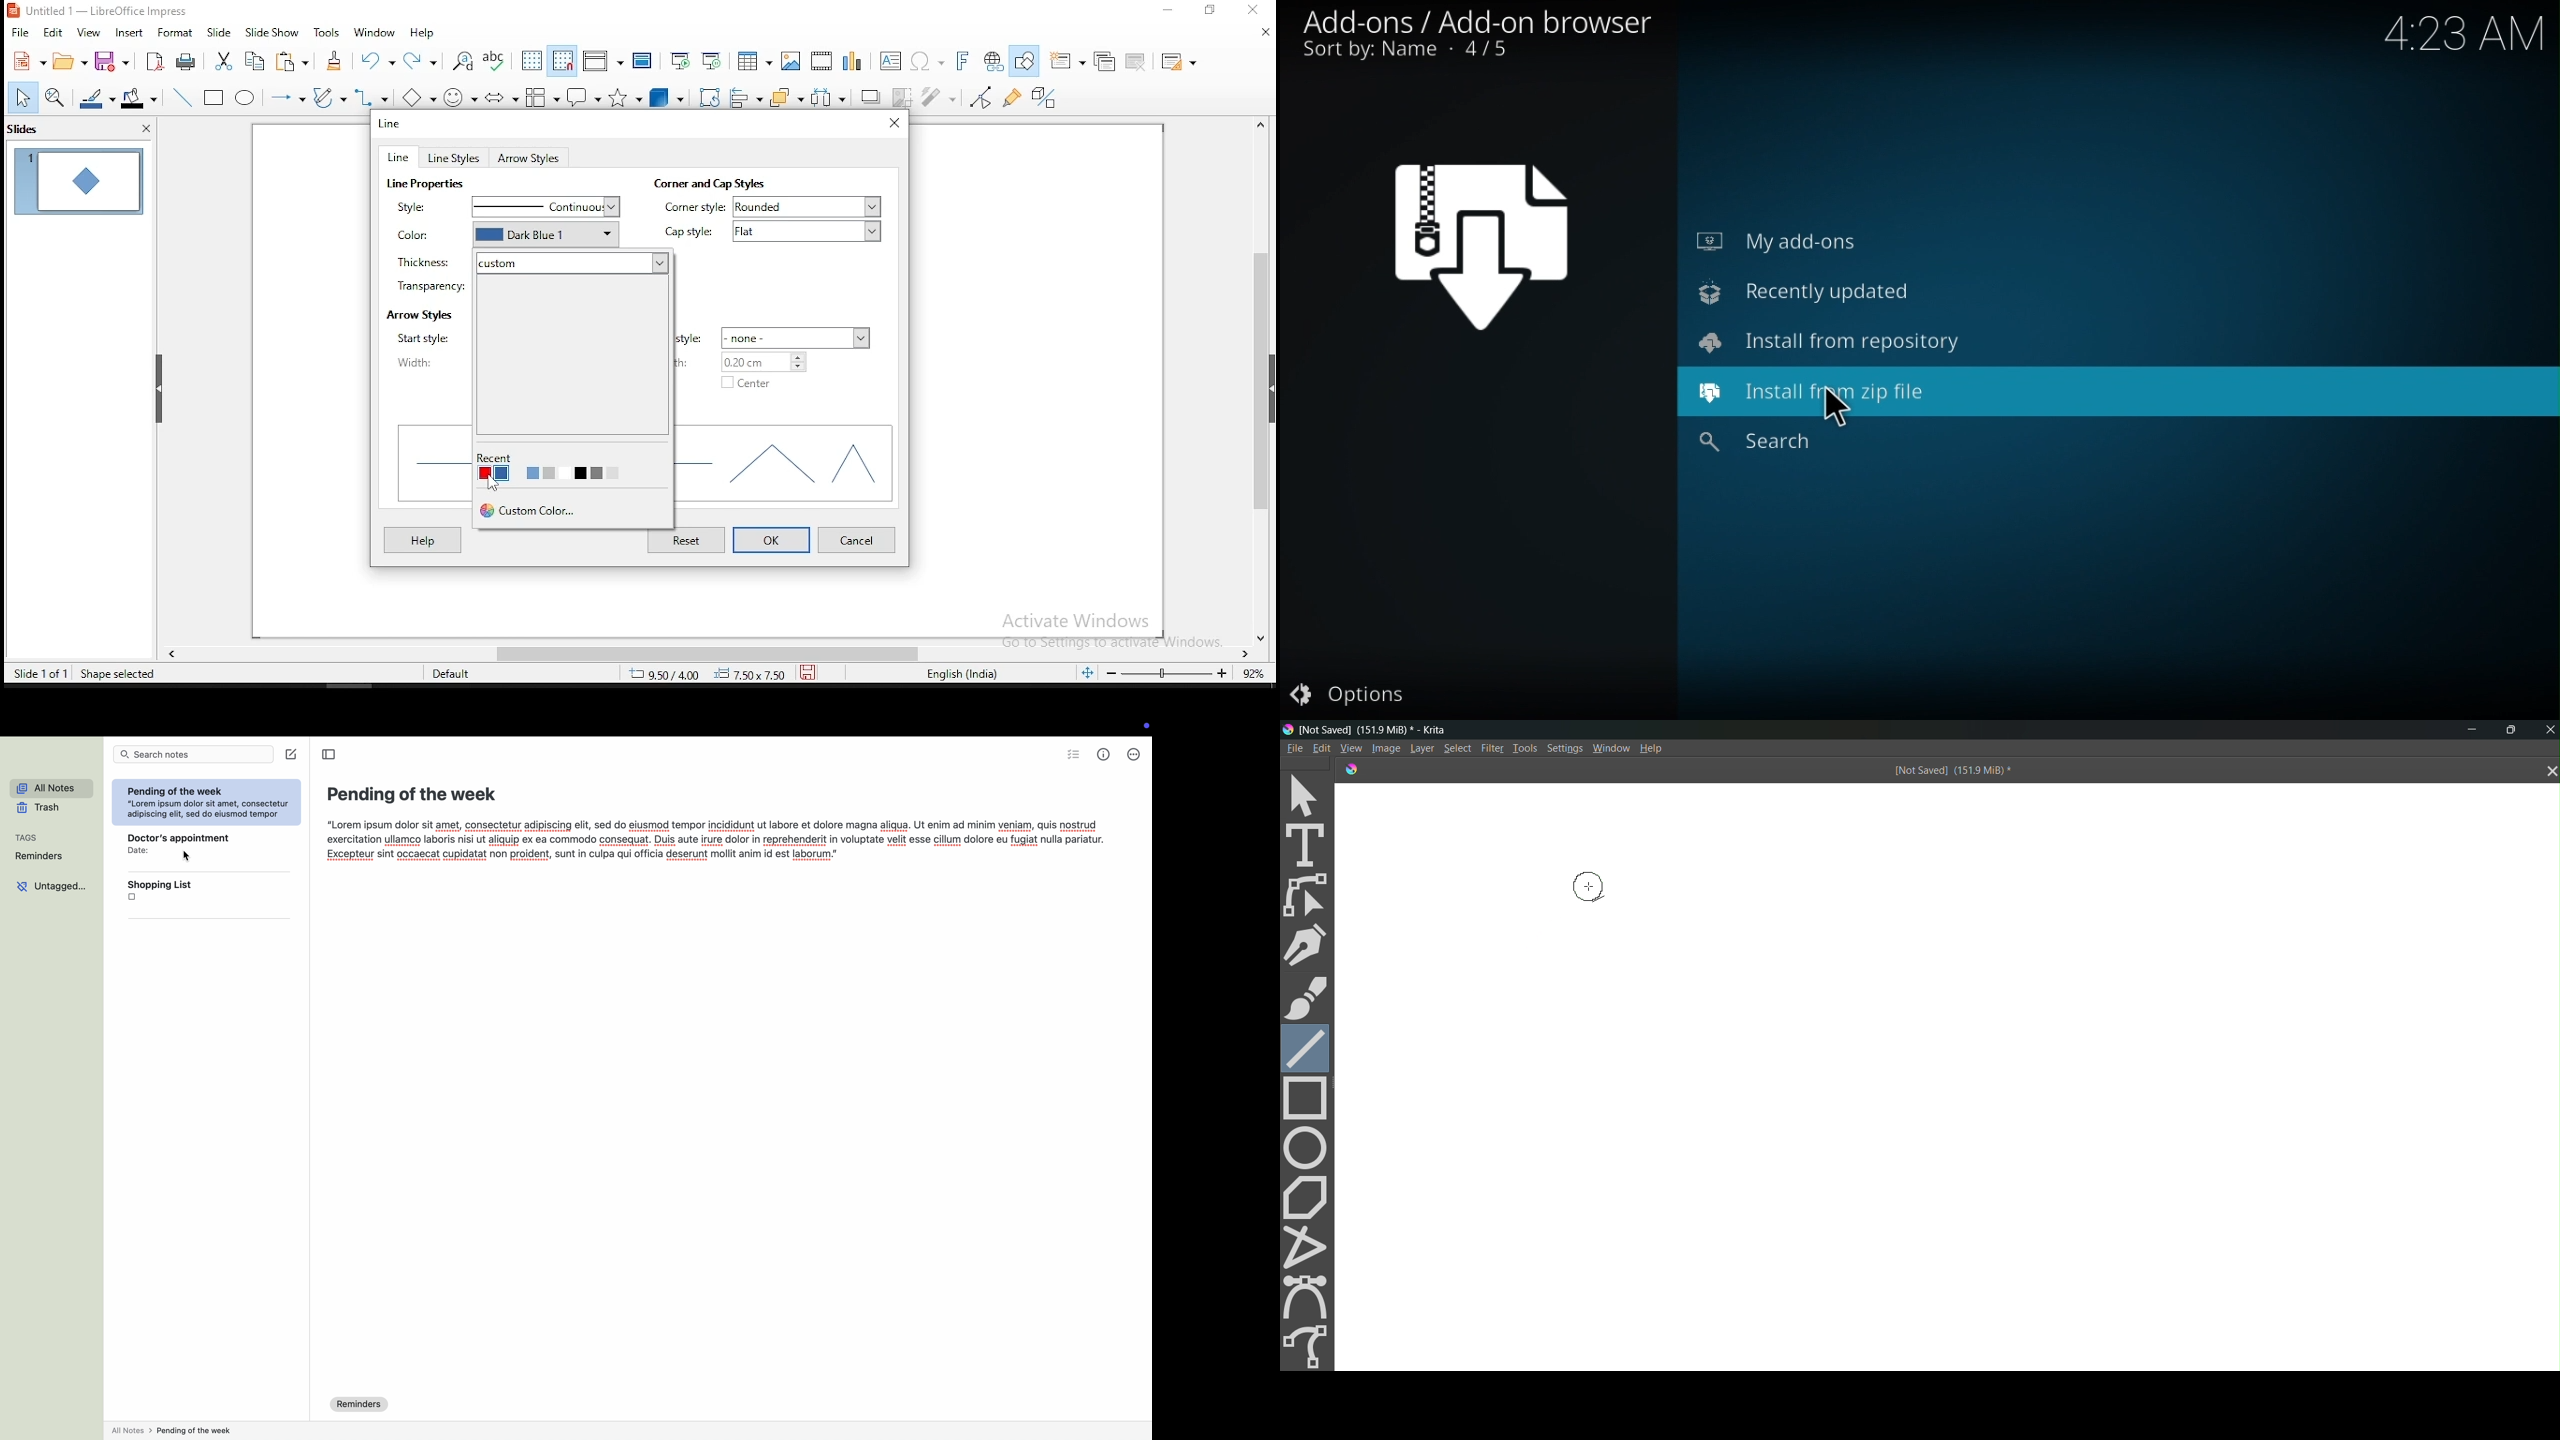 The image size is (2576, 1456). What do you see at coordinates (400, 157) in the screenshot?
I see `line` at bounding box center [400, 157].